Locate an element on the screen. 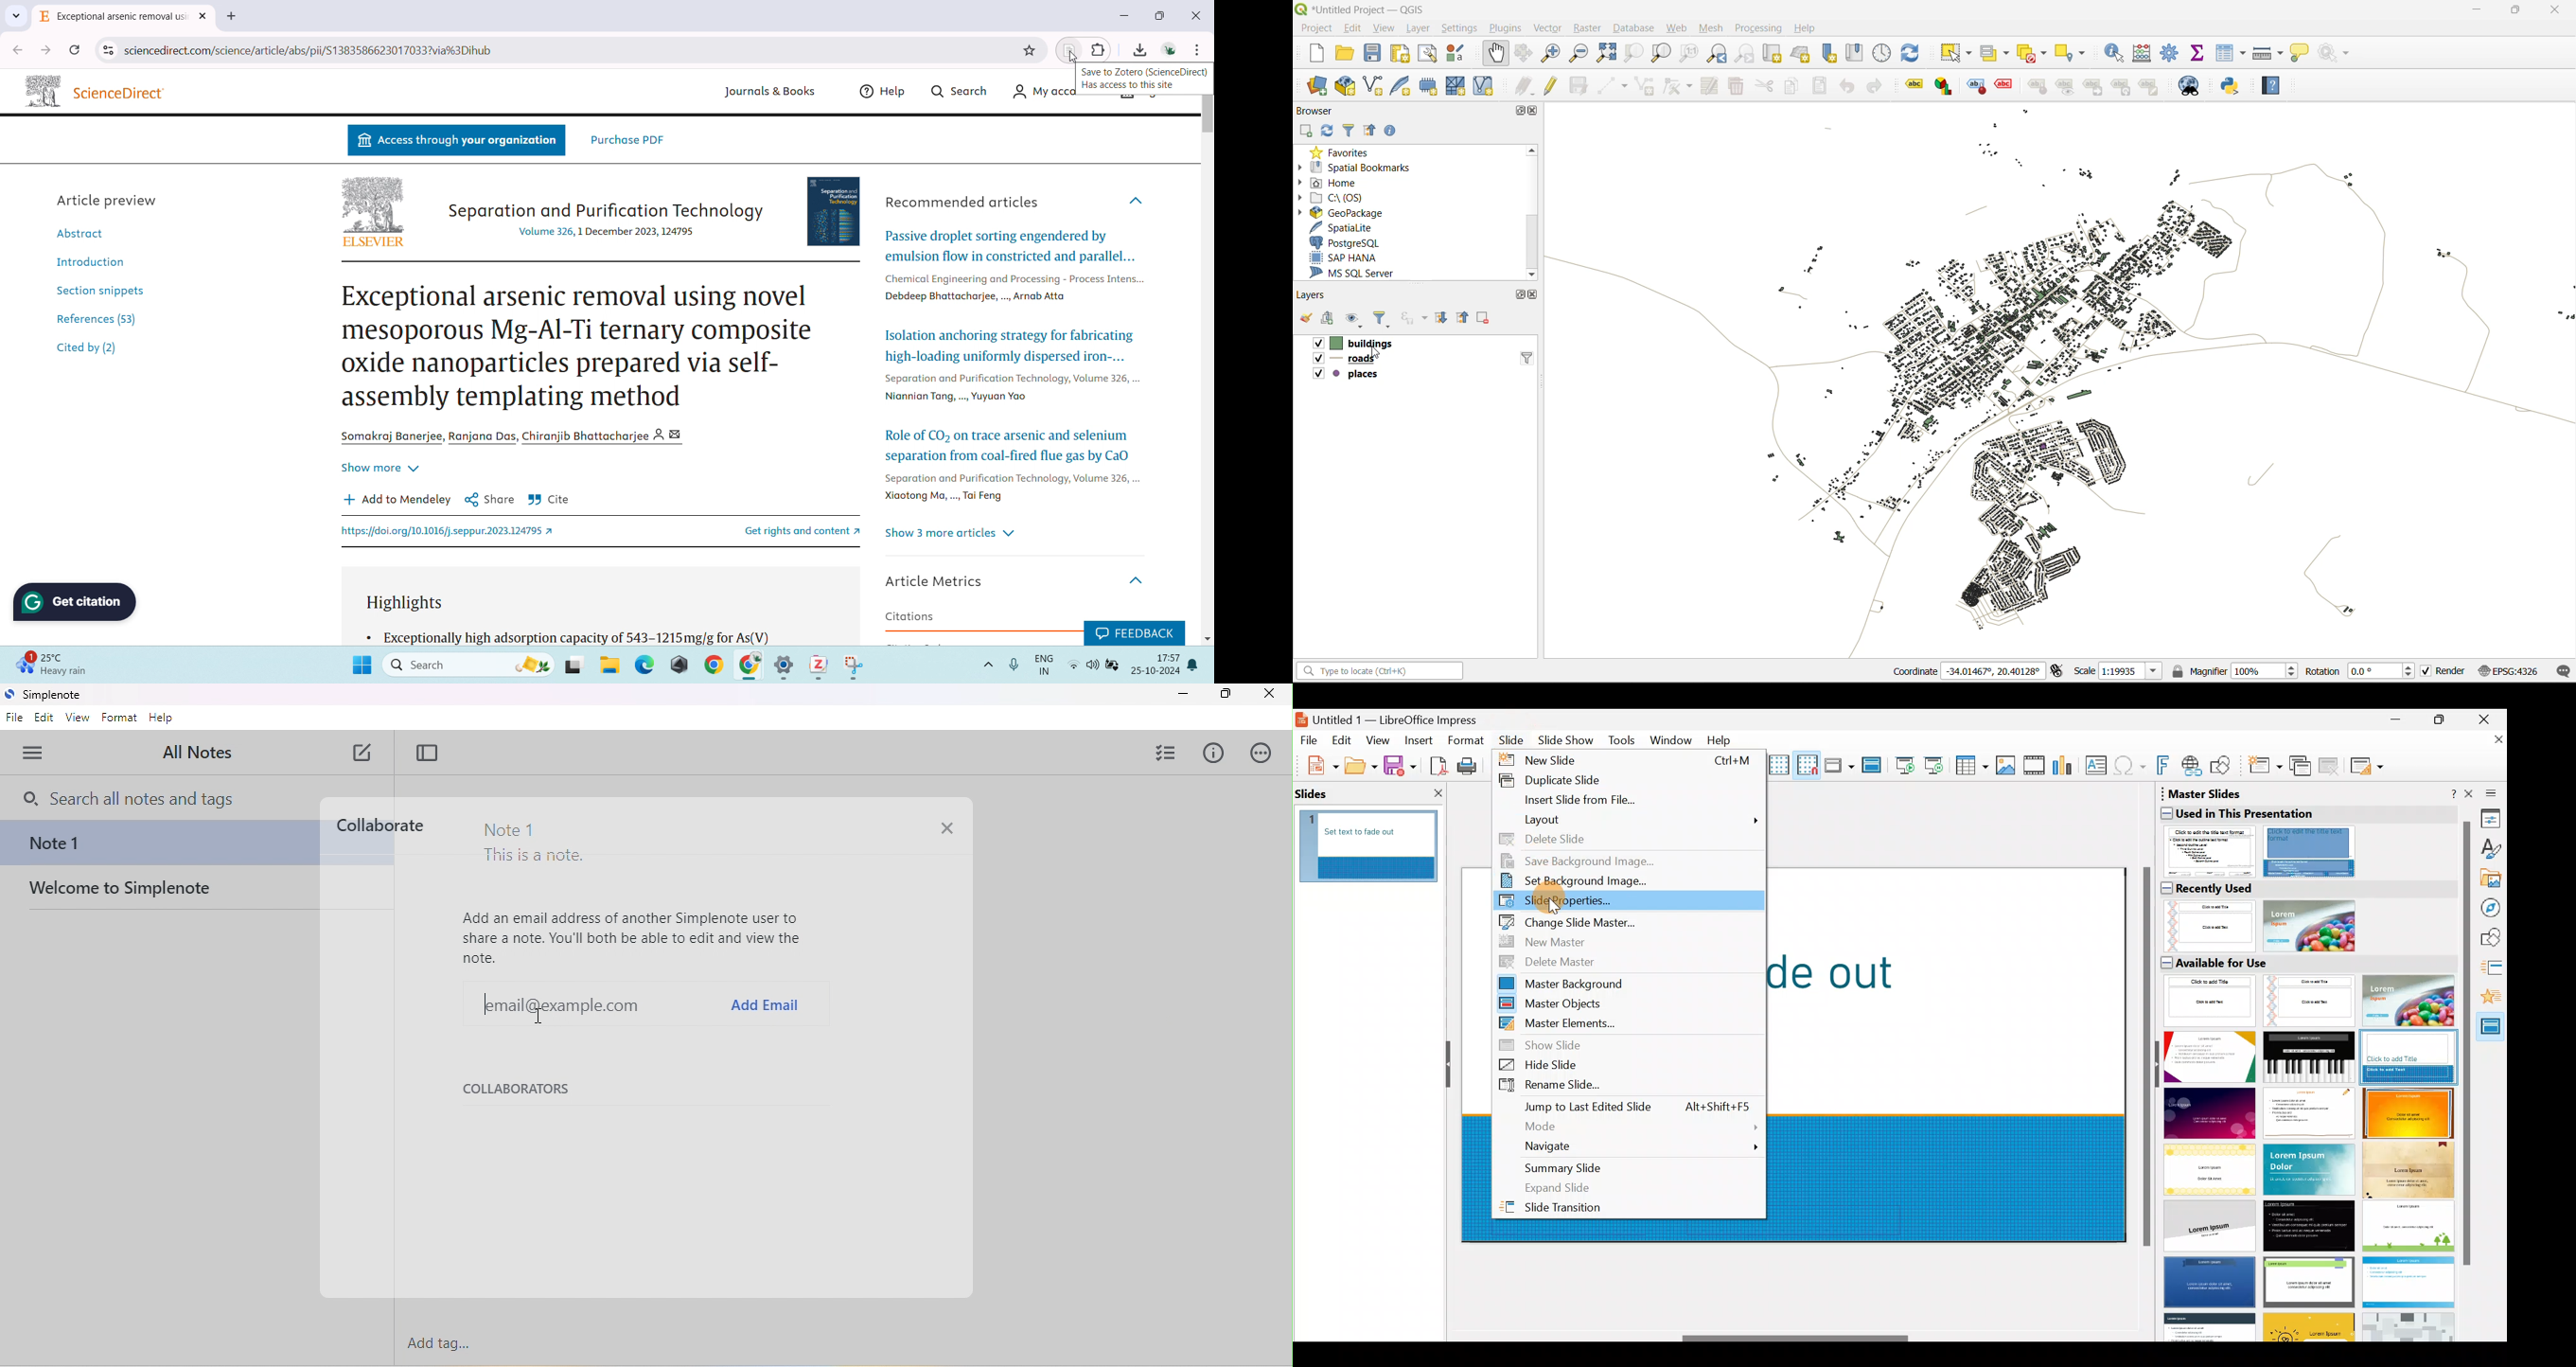  sap hana is located at coordinates (1360, 257).